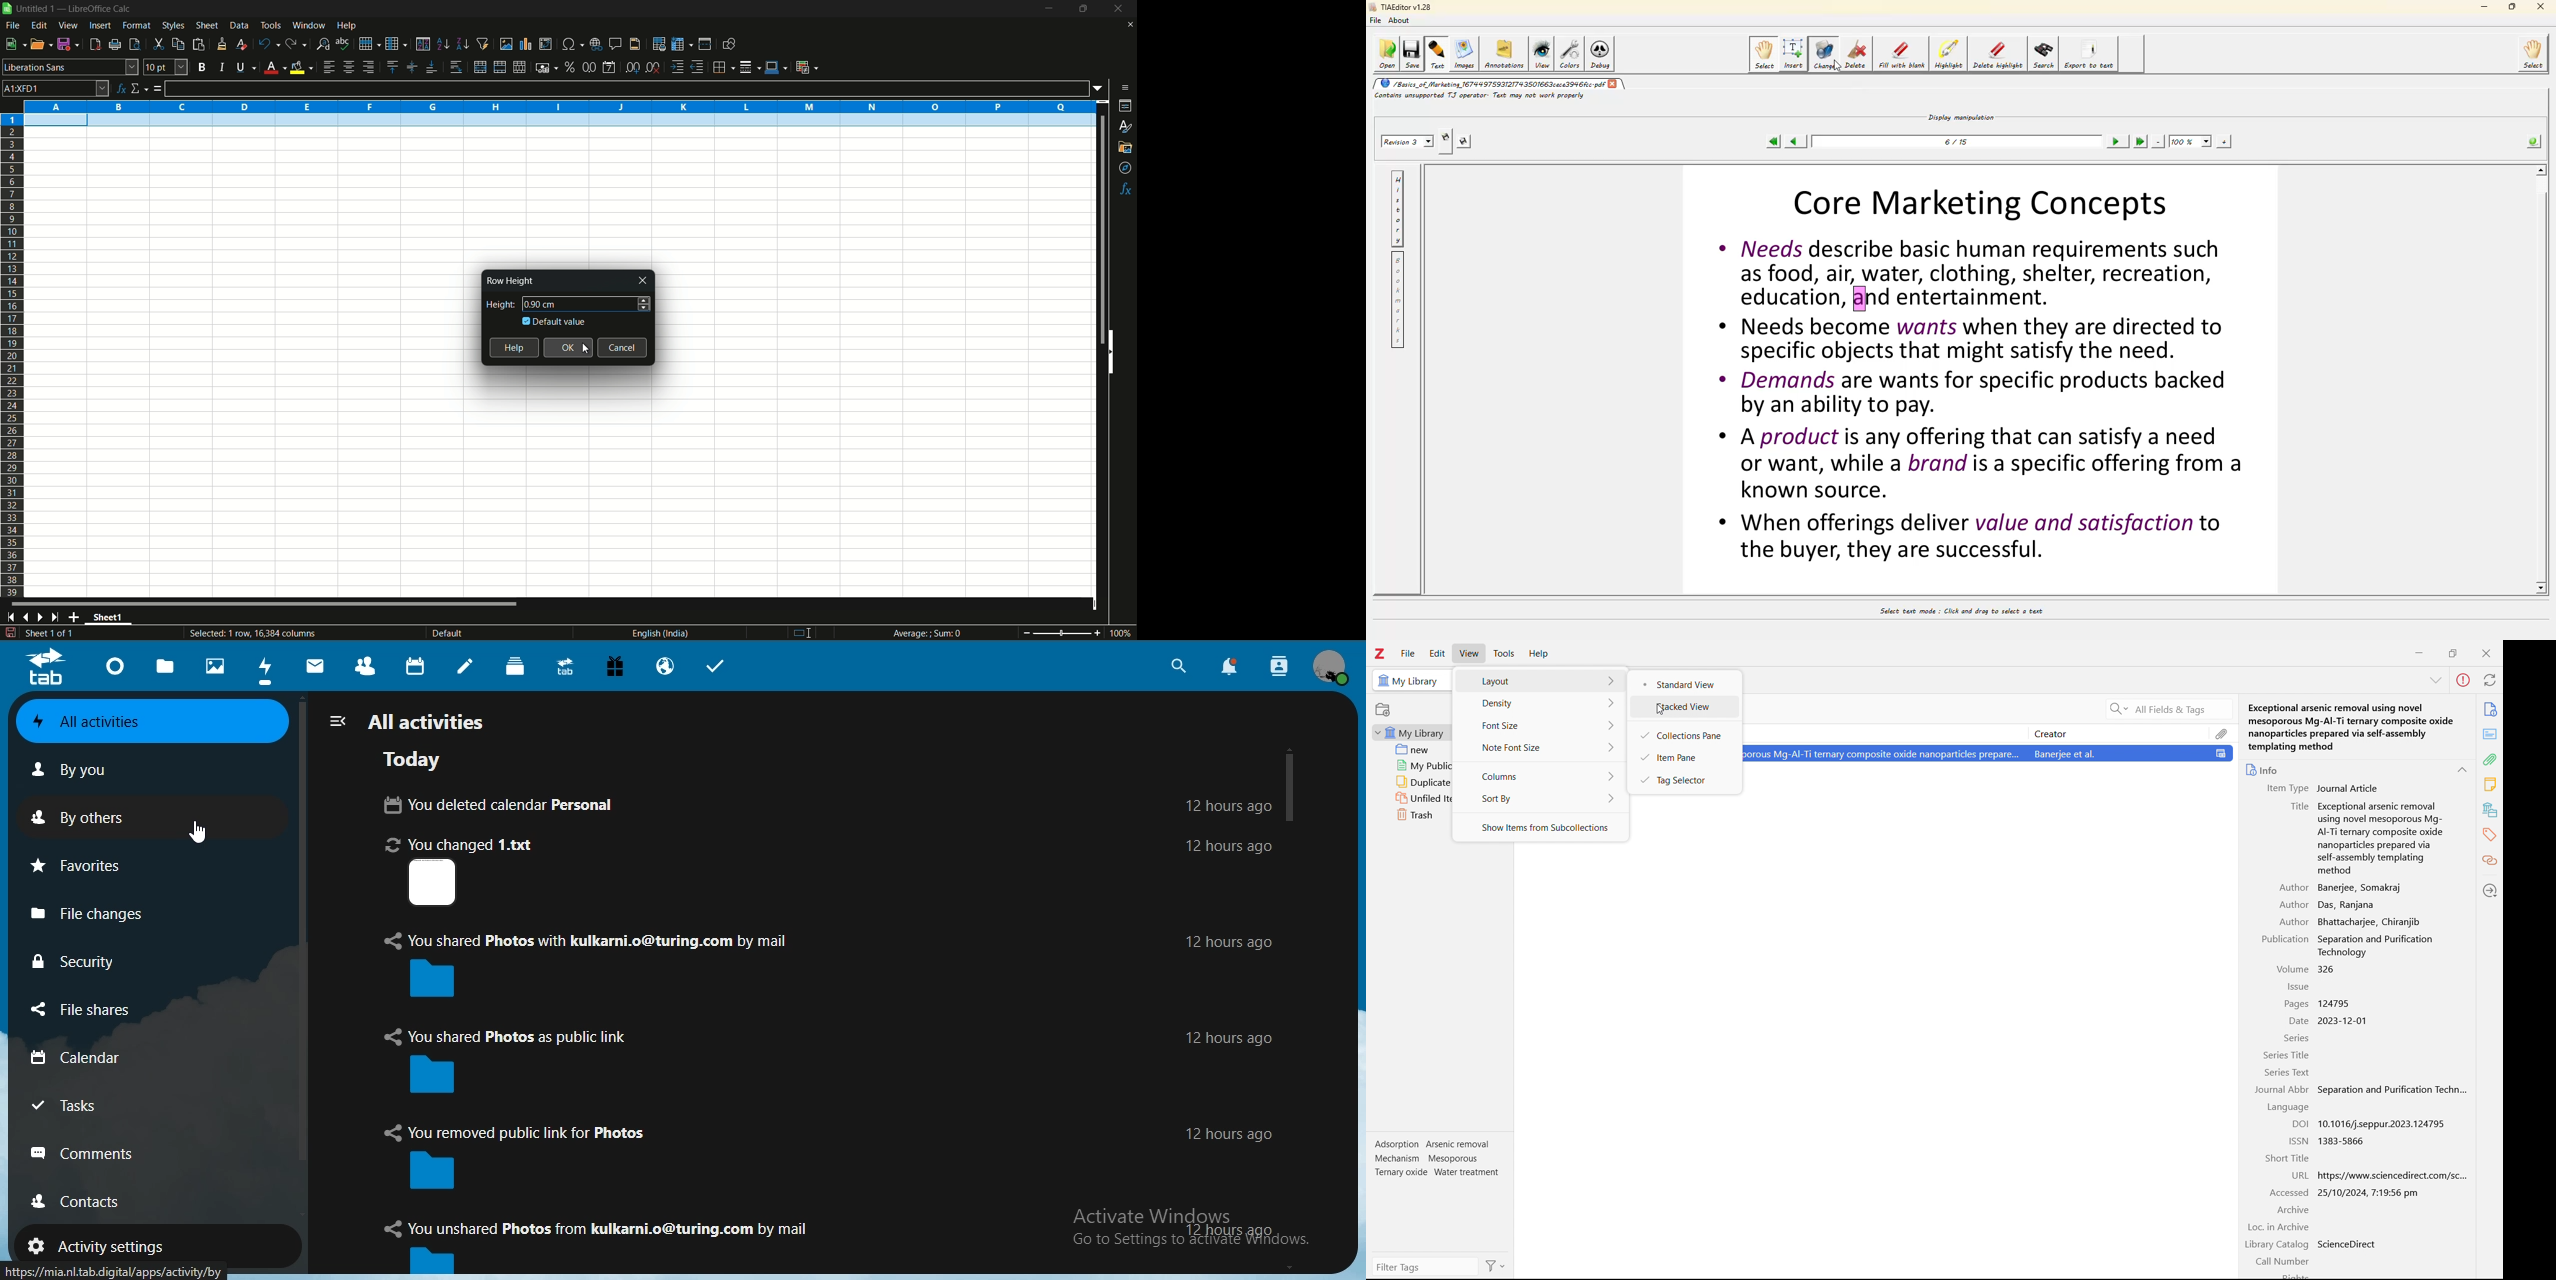  I want to click on item pane, so click(1684, 757).